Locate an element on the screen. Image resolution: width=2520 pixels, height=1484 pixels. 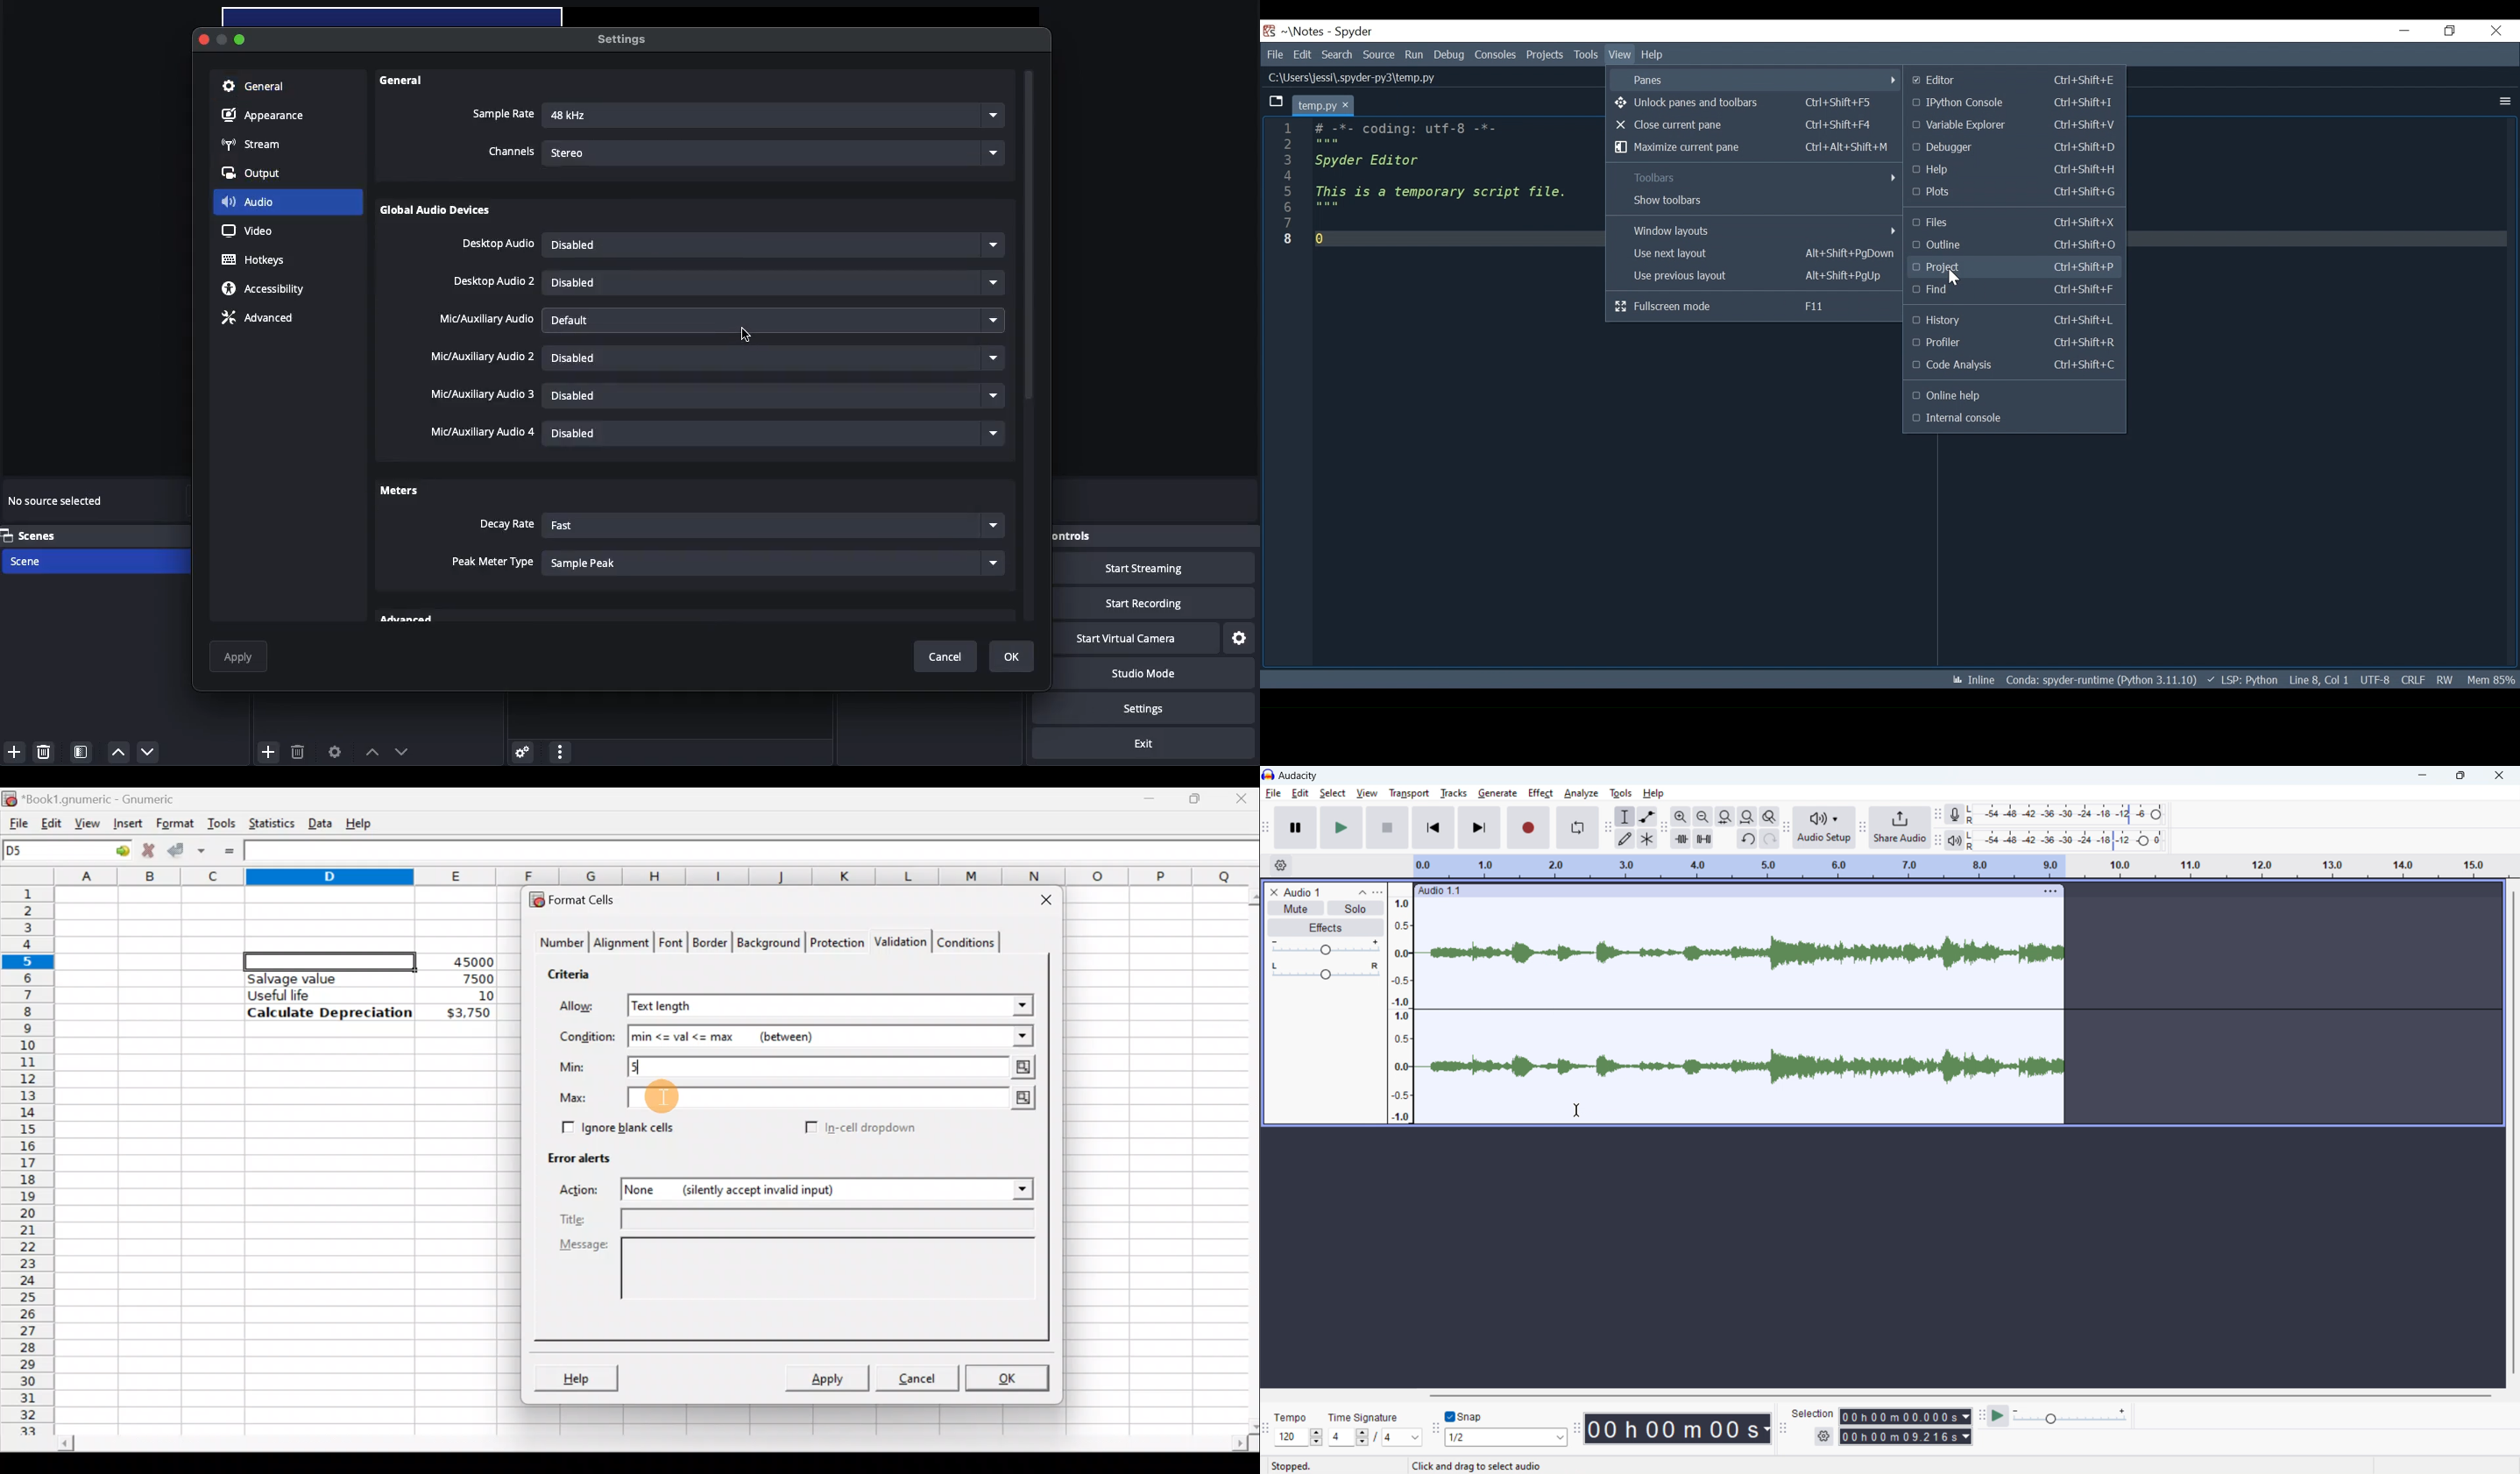
Consoles is located at coordinates (1496, 55).